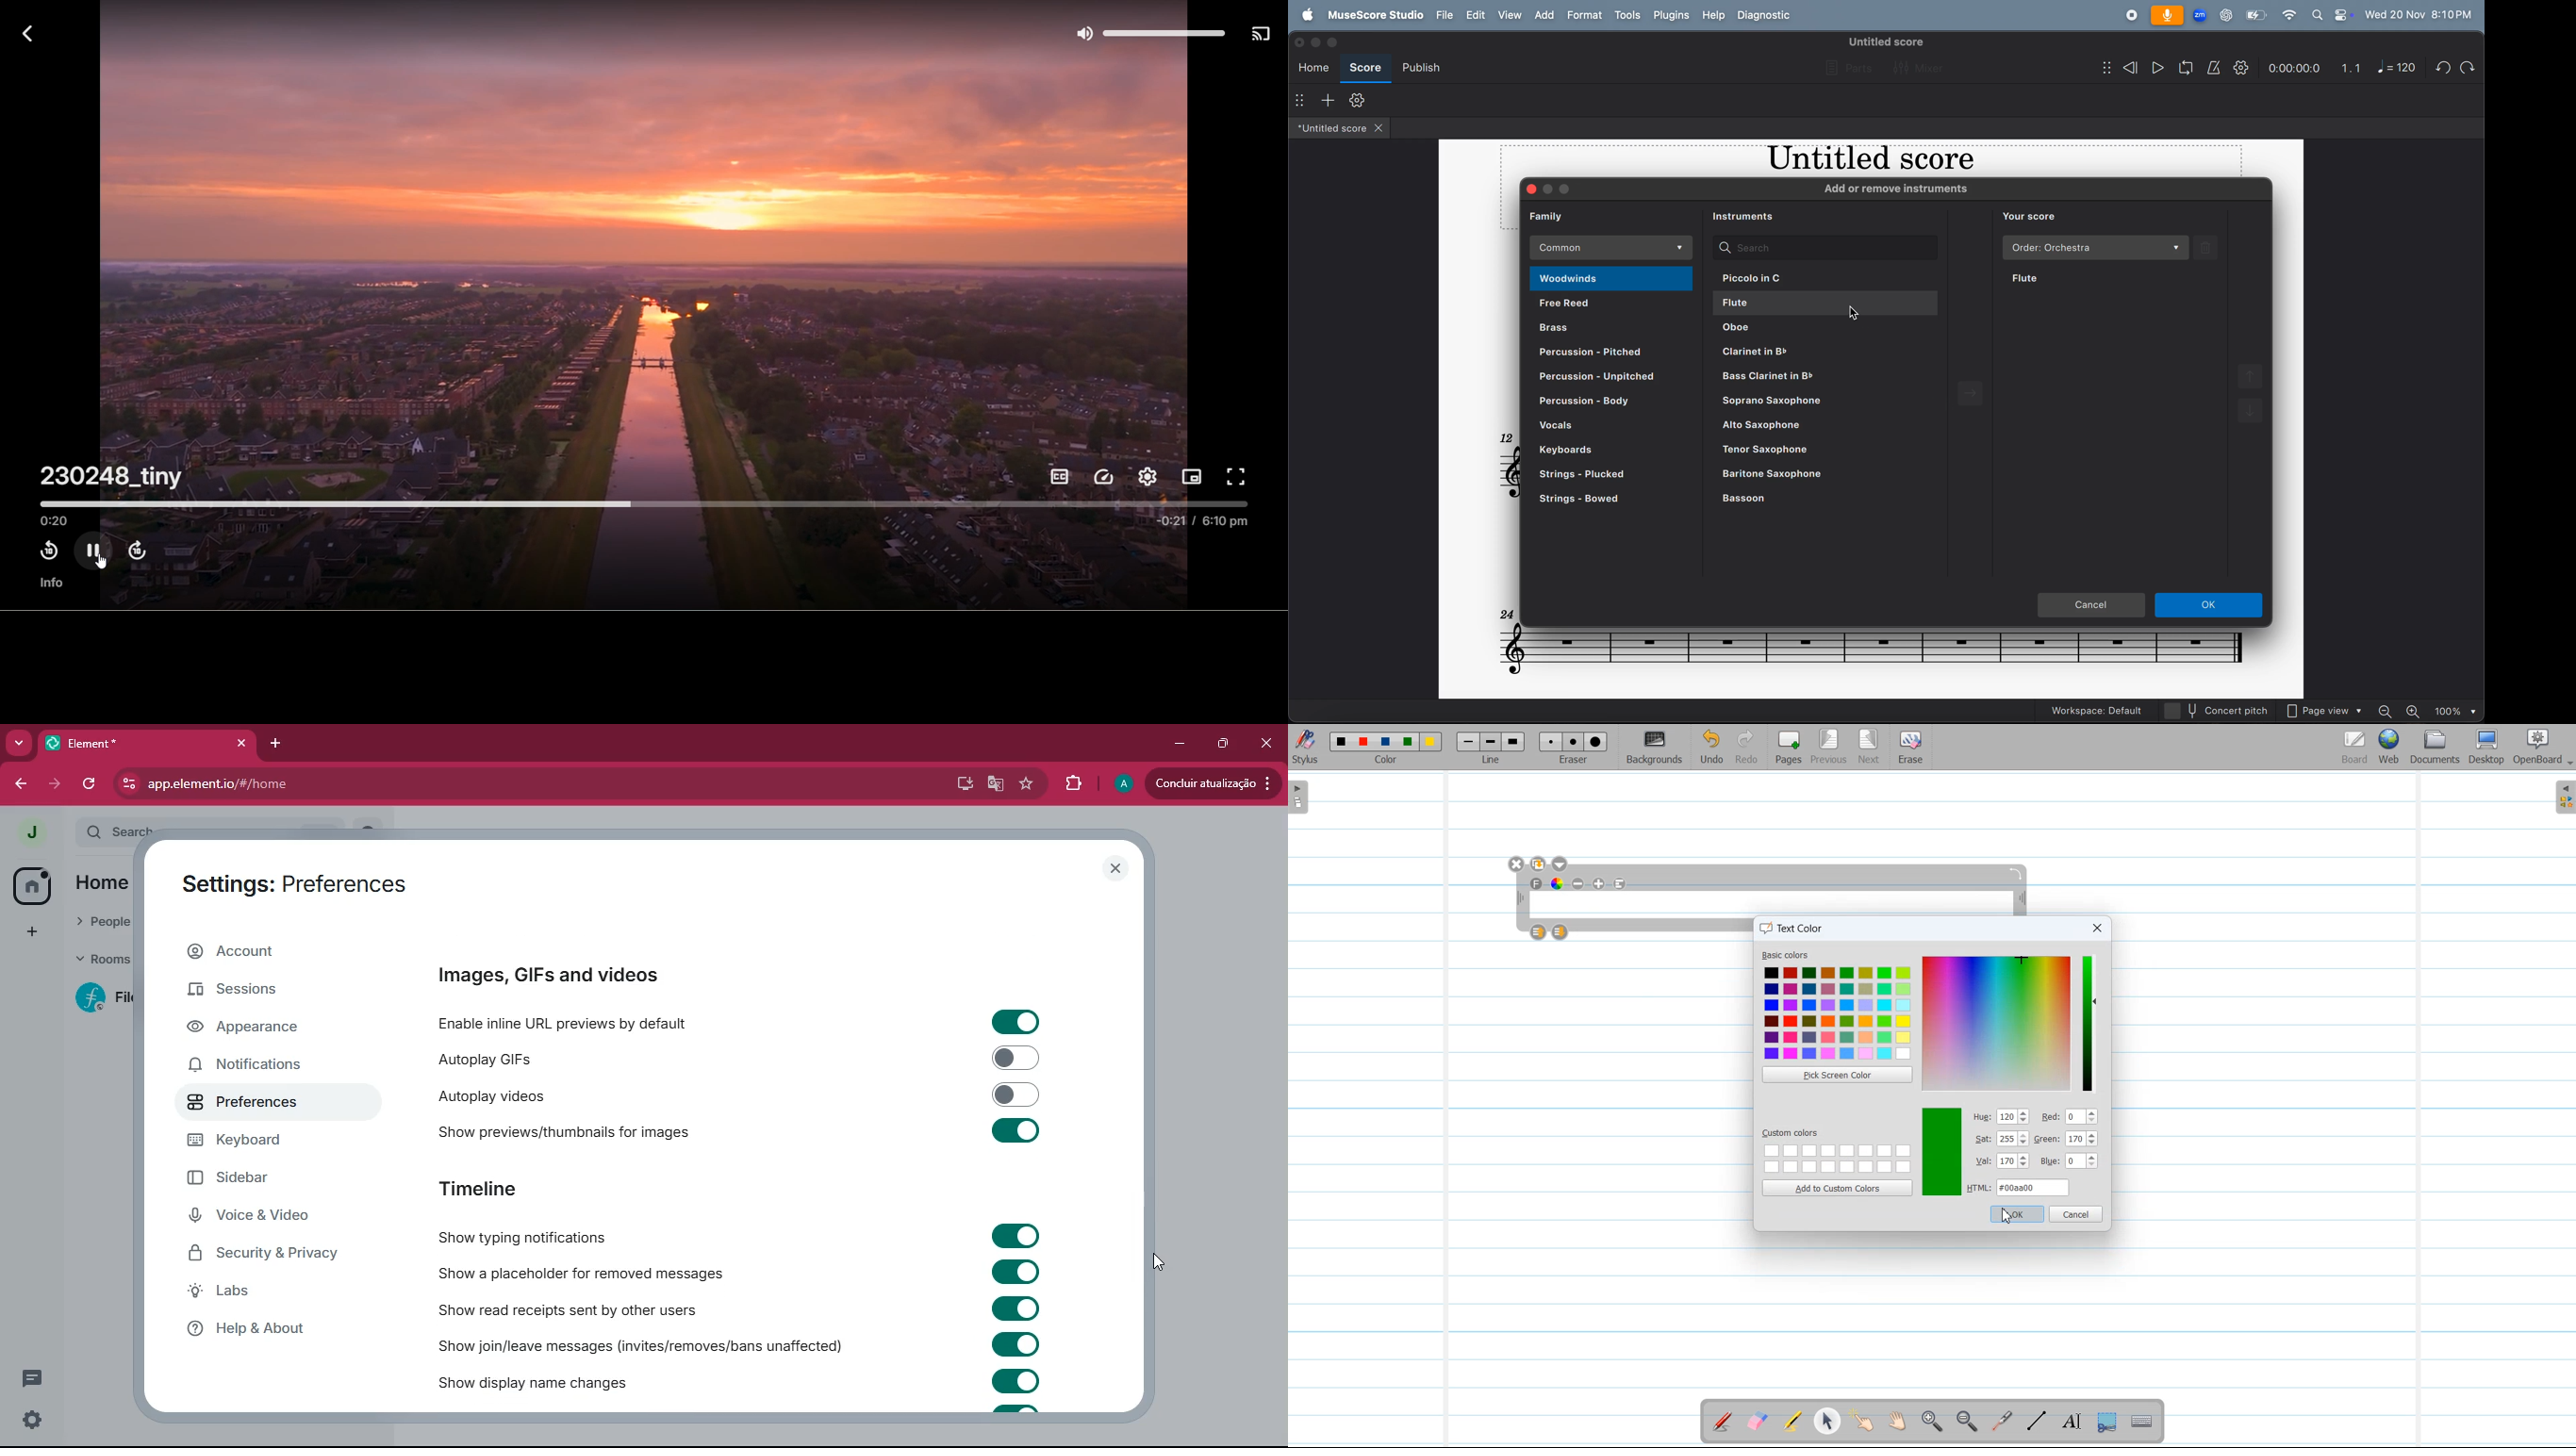  Describe the element at coordinates (1016, 1130) in the screenshot. I see `toggle on/off` at that location.